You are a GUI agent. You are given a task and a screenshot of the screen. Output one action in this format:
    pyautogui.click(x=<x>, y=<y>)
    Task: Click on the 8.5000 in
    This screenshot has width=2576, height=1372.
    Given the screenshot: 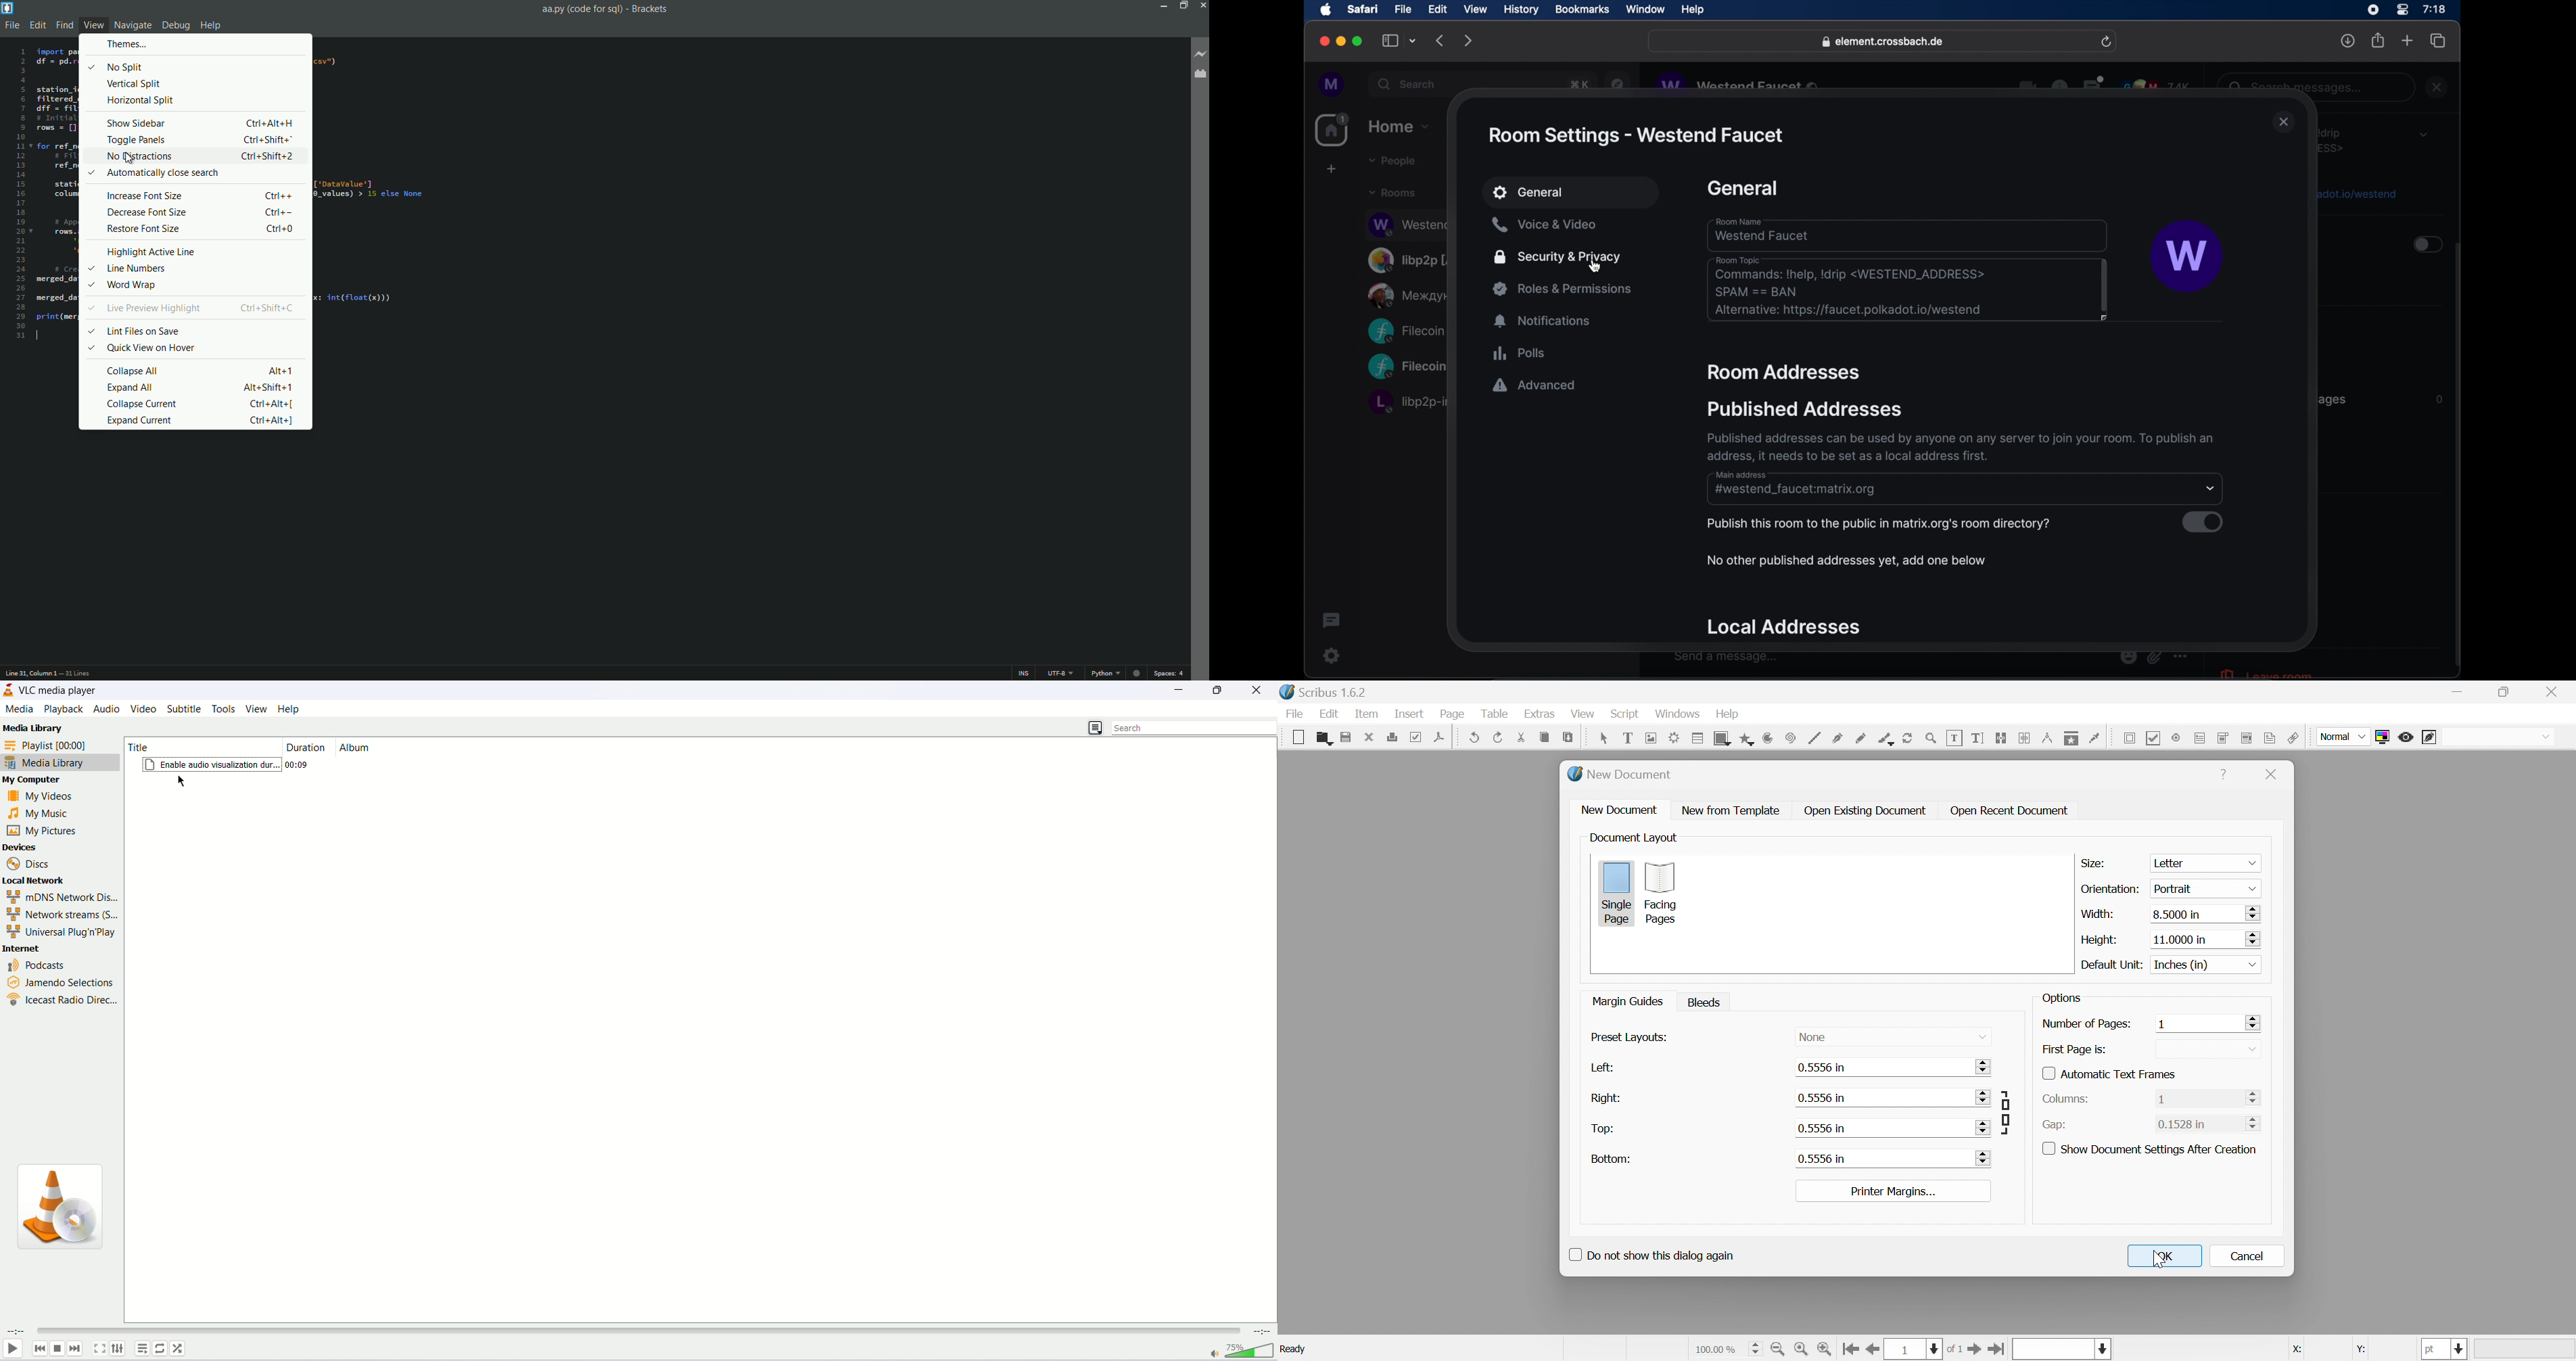 What is the action you would take?
    pyautogui.click(x=2206, y=915)
    